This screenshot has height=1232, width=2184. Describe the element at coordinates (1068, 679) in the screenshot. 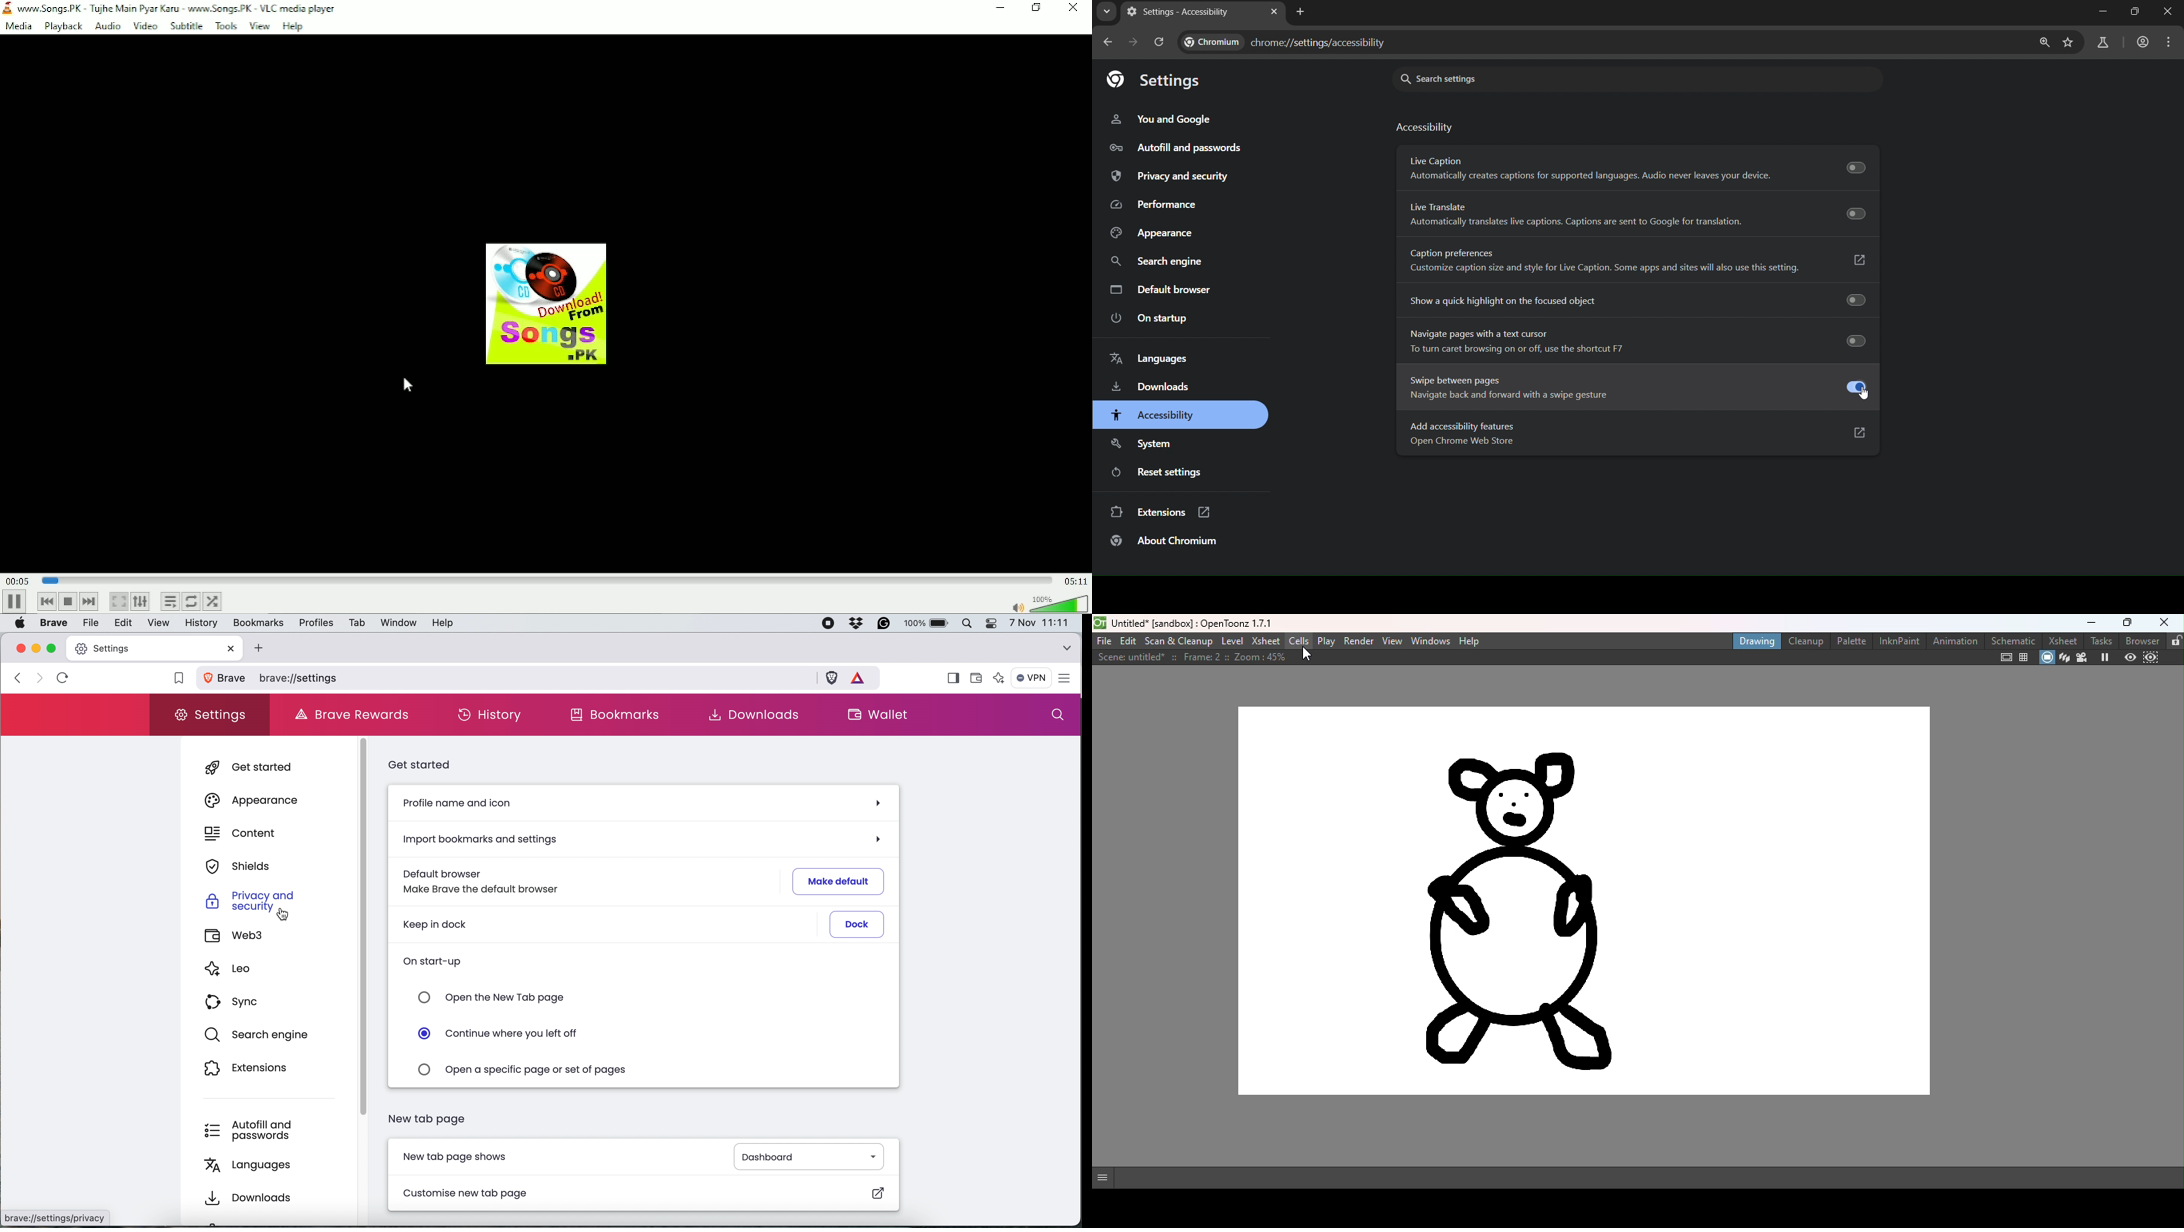

I see `settings` at that location.